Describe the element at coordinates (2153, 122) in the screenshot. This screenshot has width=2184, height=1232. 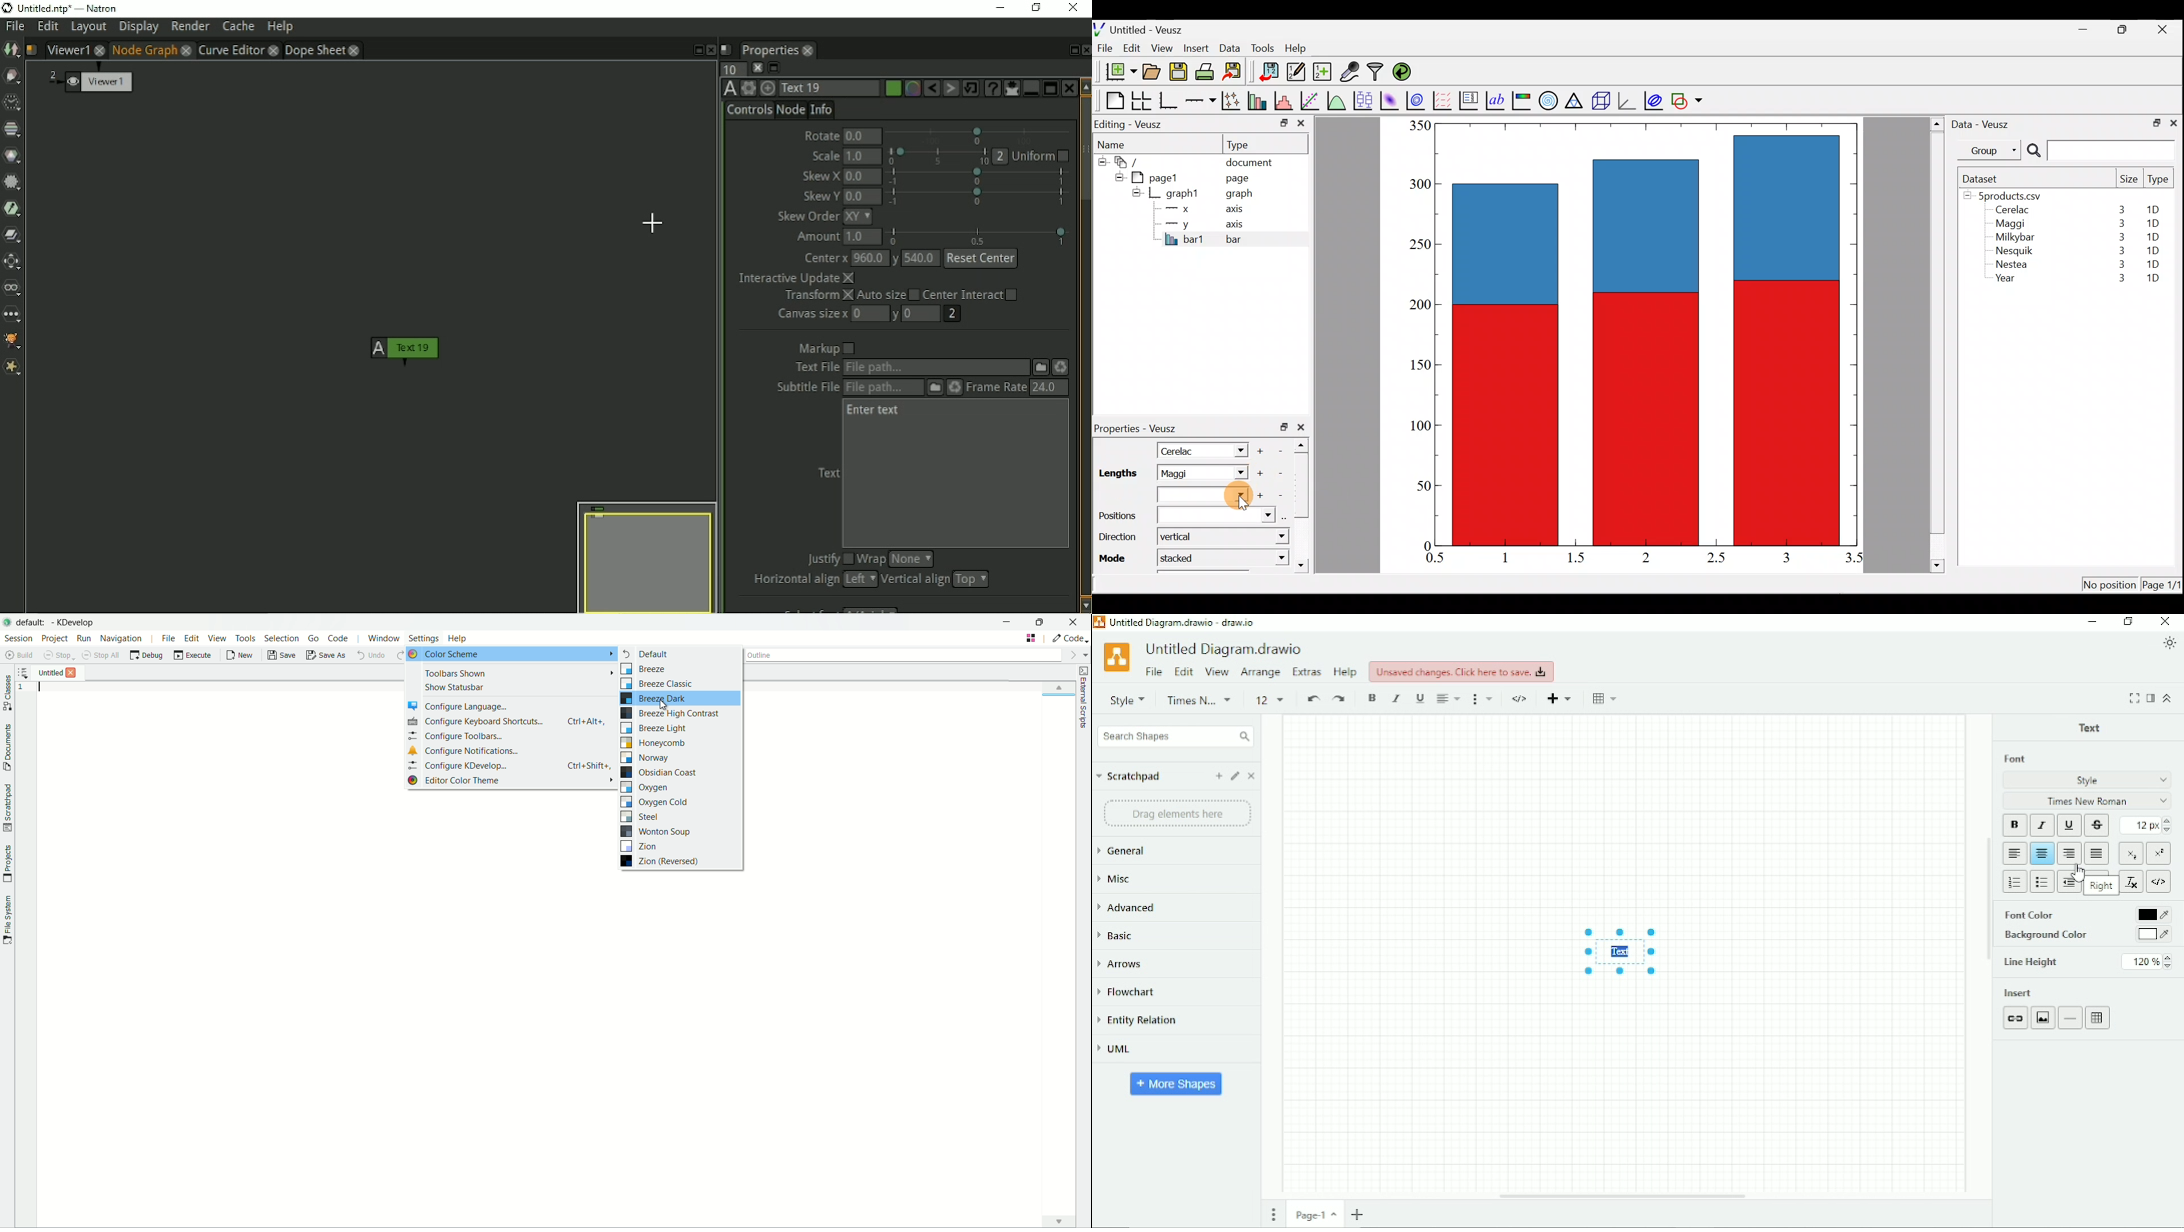
I see `restore down` at that location.